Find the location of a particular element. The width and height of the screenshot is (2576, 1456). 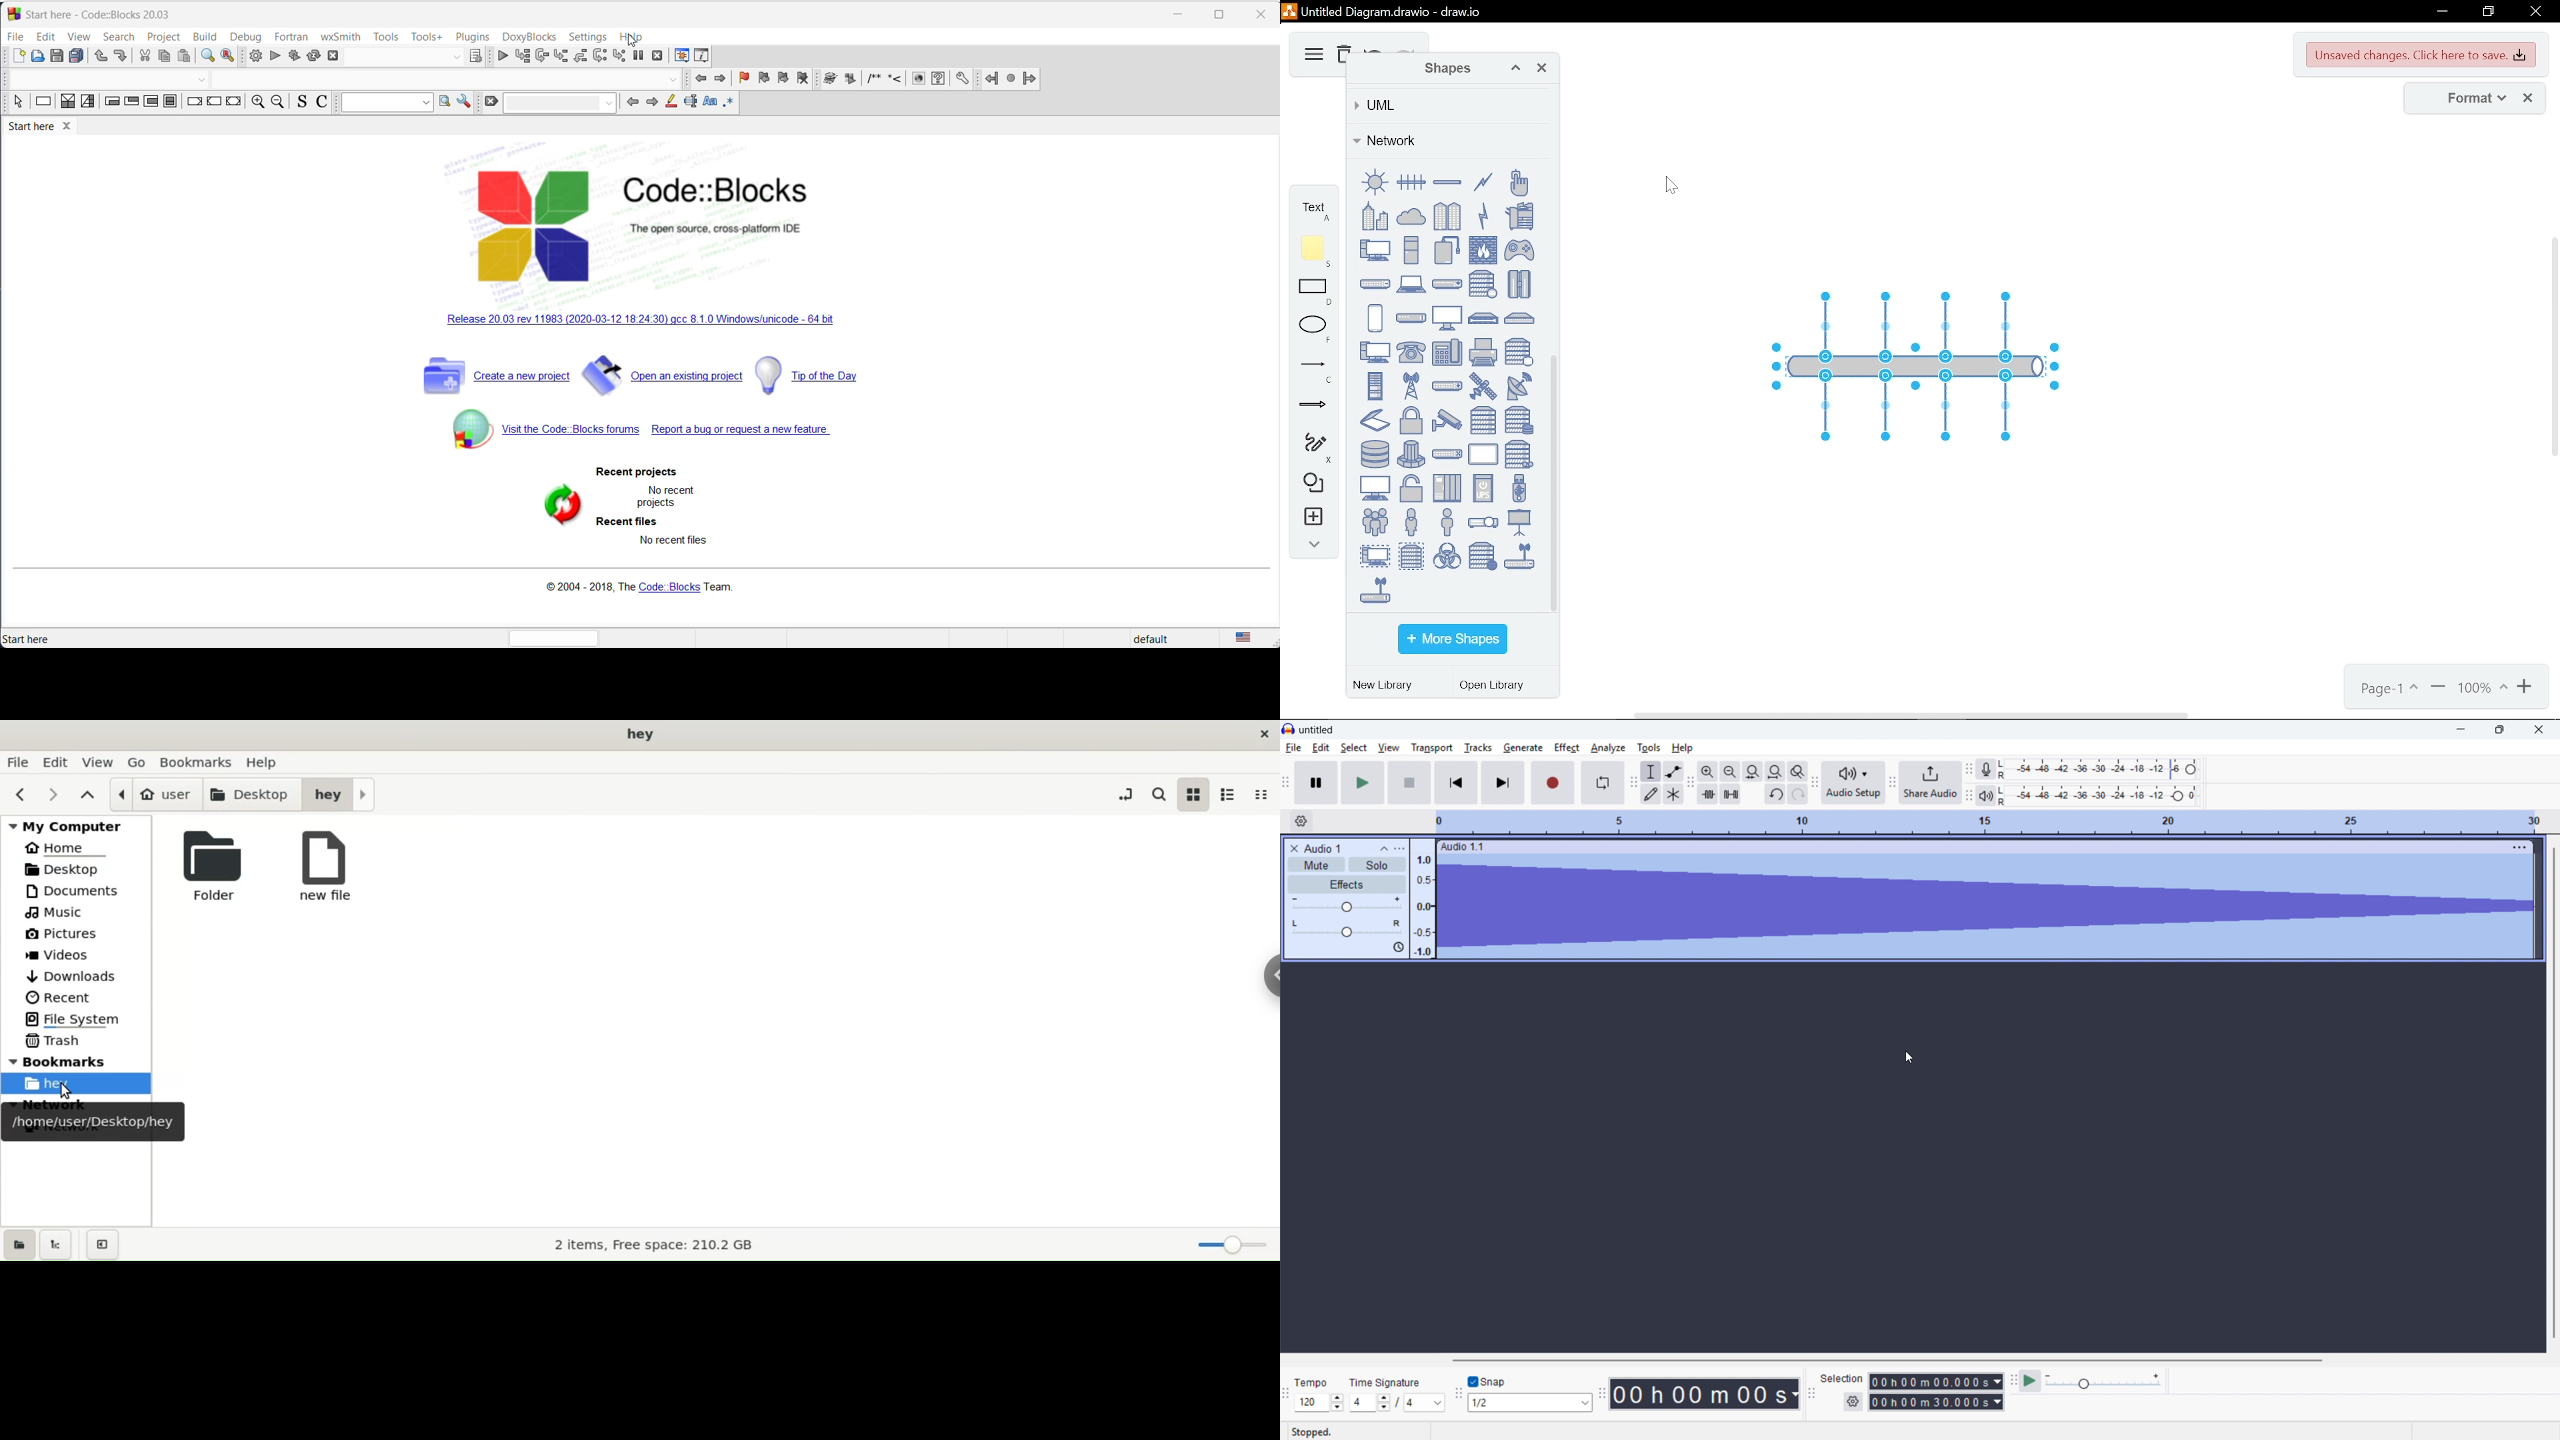

return instruction is located at coordinates (236, 104).